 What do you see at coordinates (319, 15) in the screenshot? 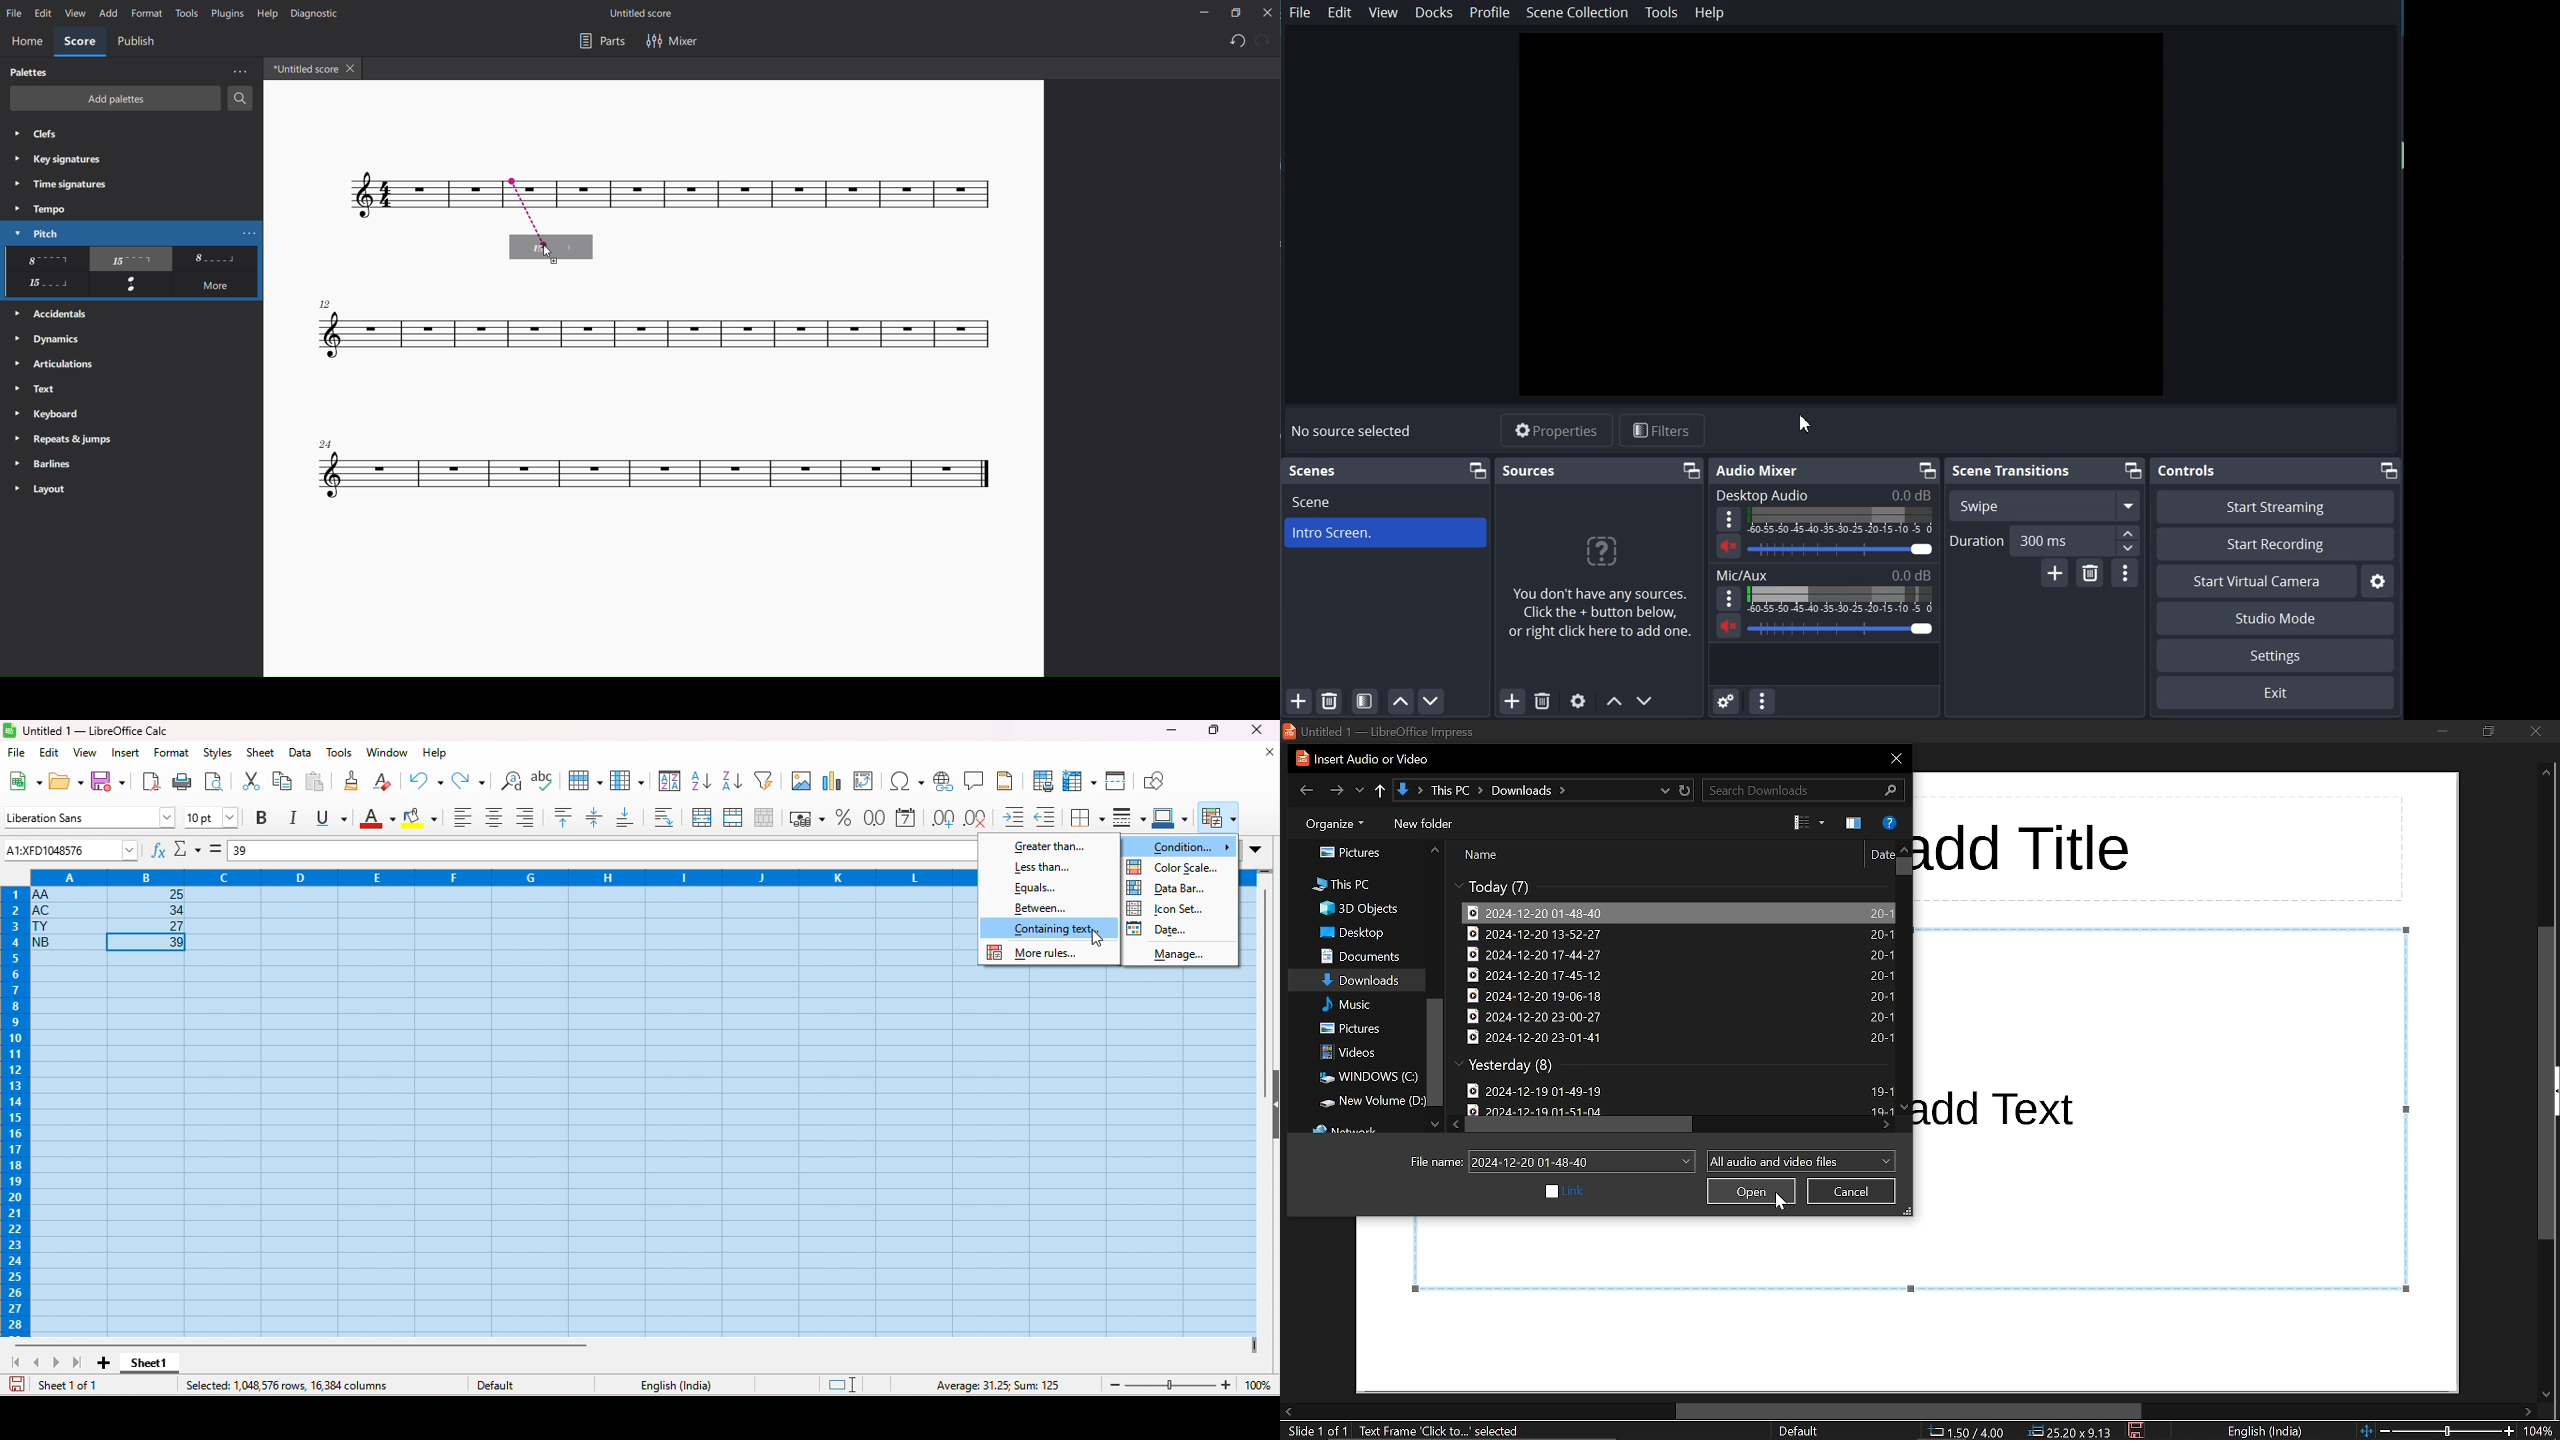
I see `dignostic` at bounding box center [319, 15].